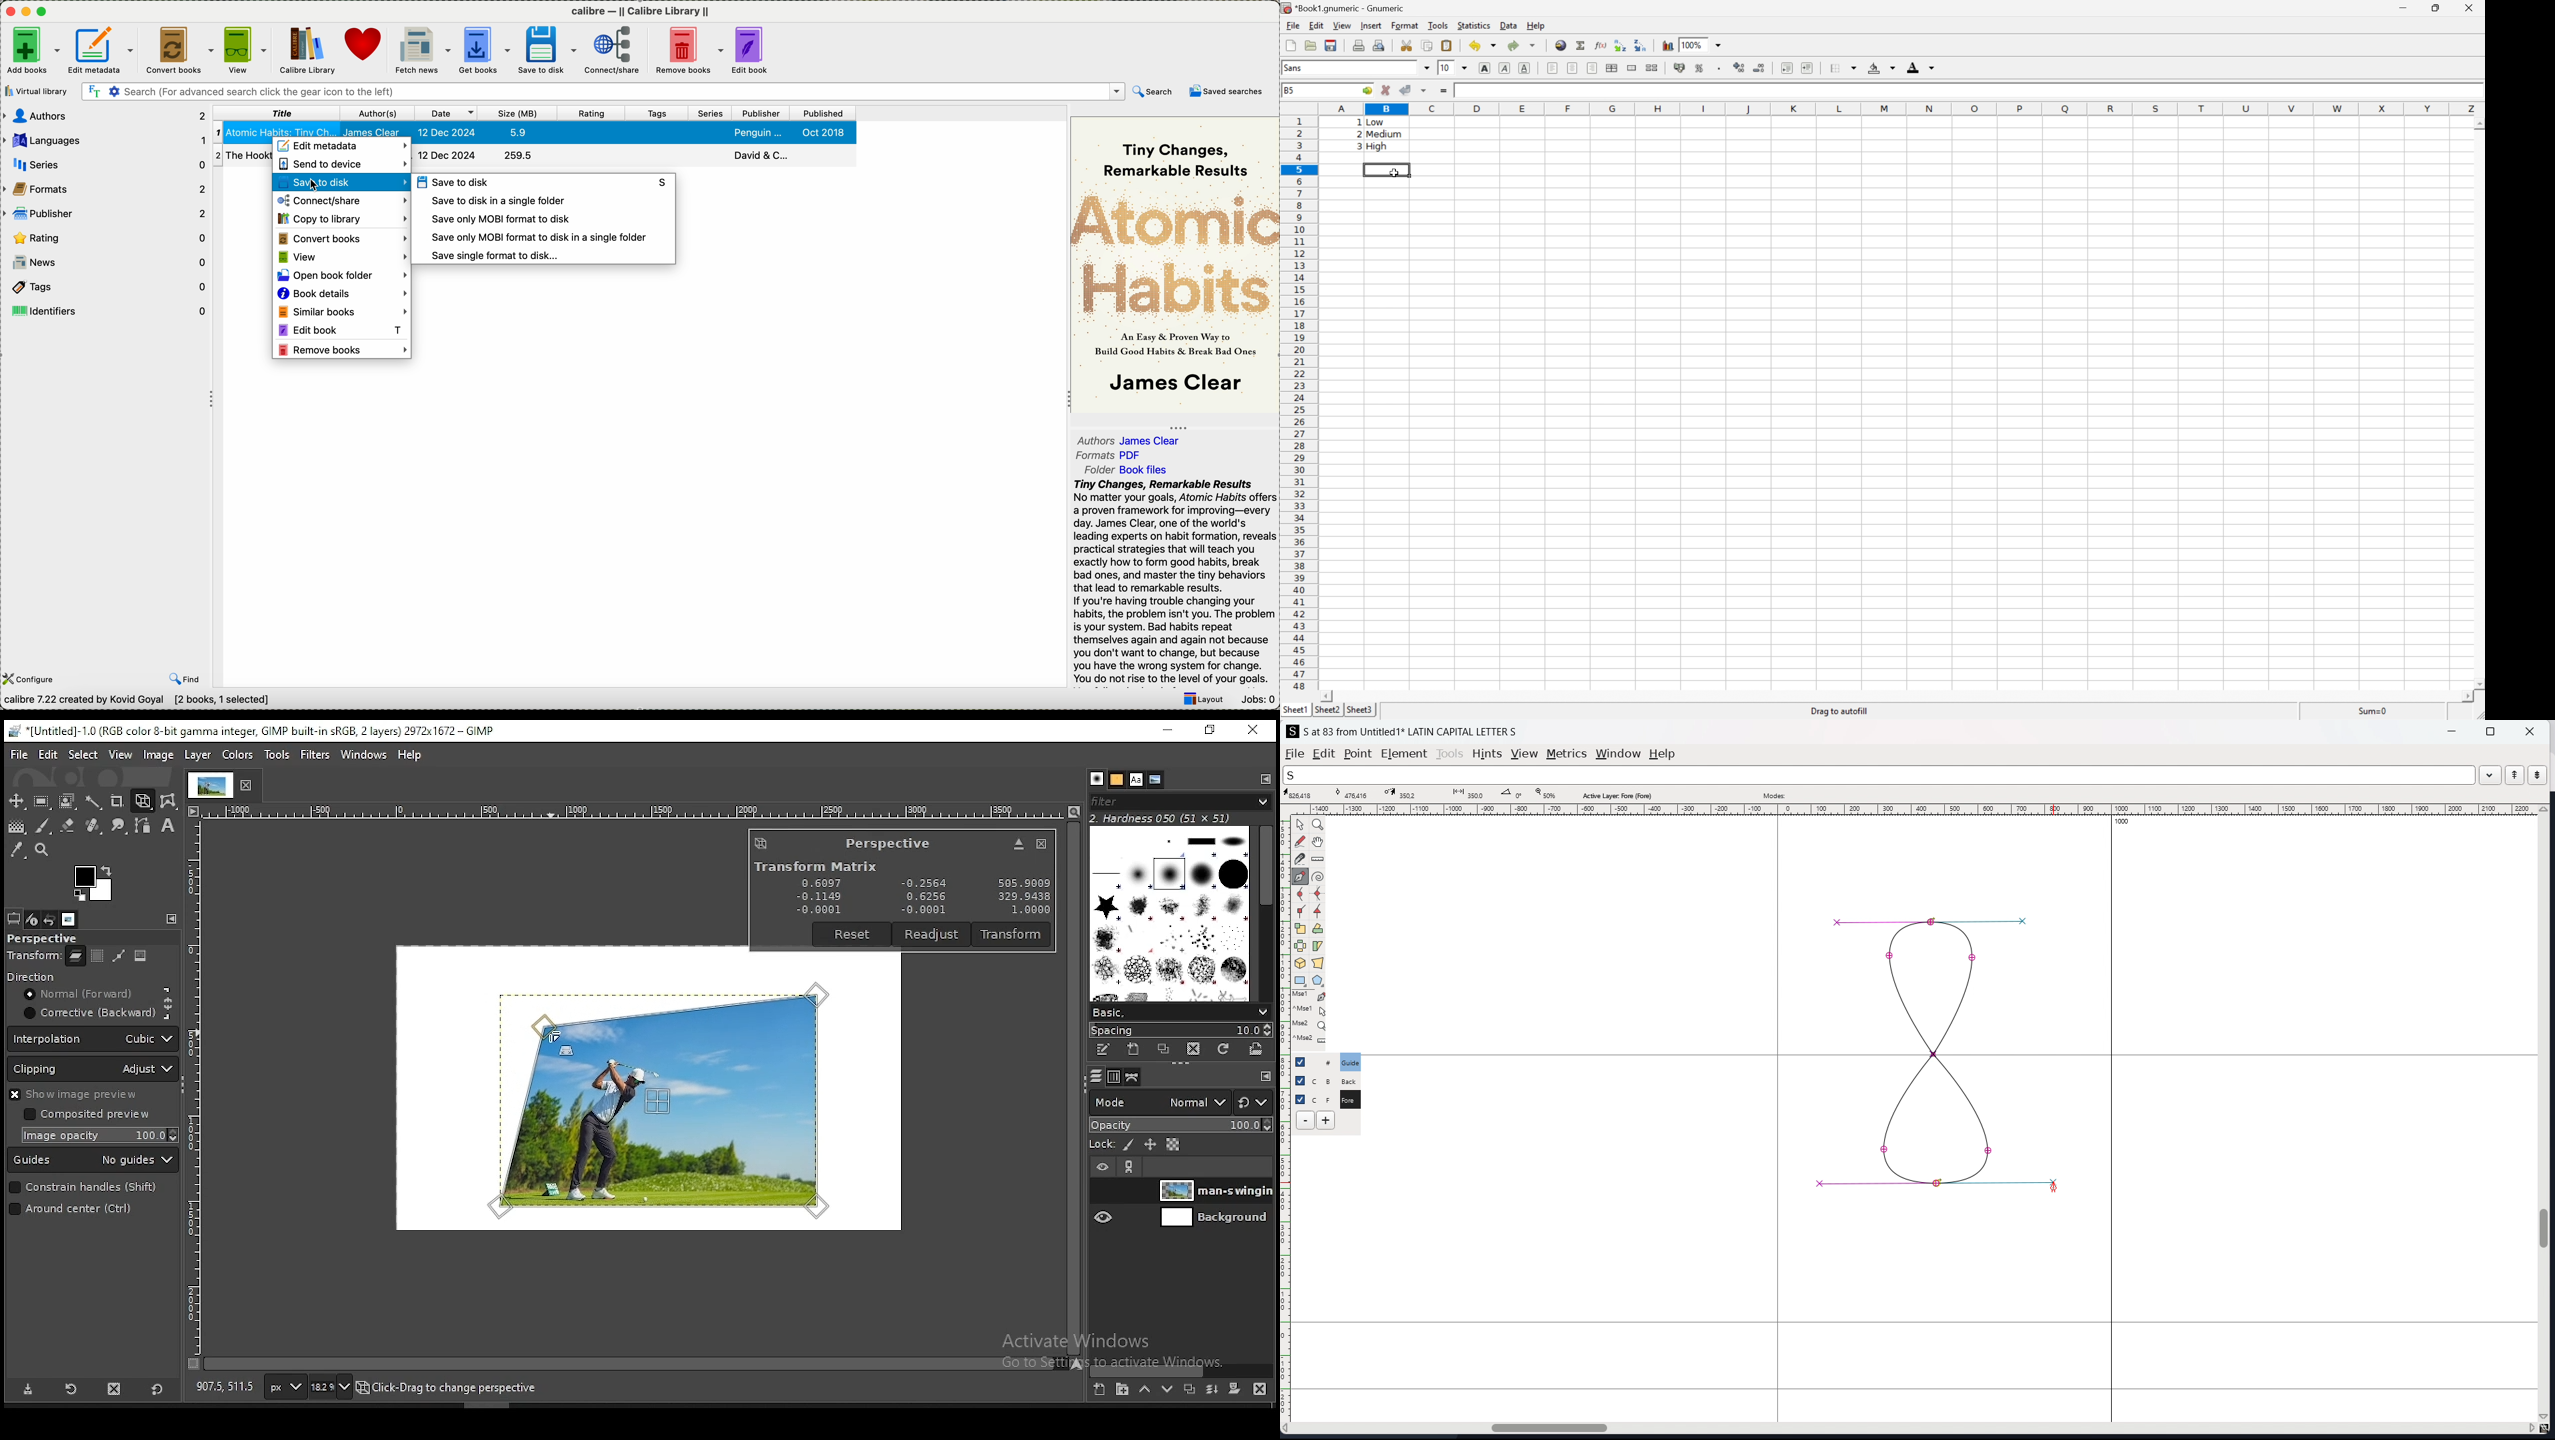 This screenshot has height=1456, width=2576. I want to click on donate, so click(365, 47).